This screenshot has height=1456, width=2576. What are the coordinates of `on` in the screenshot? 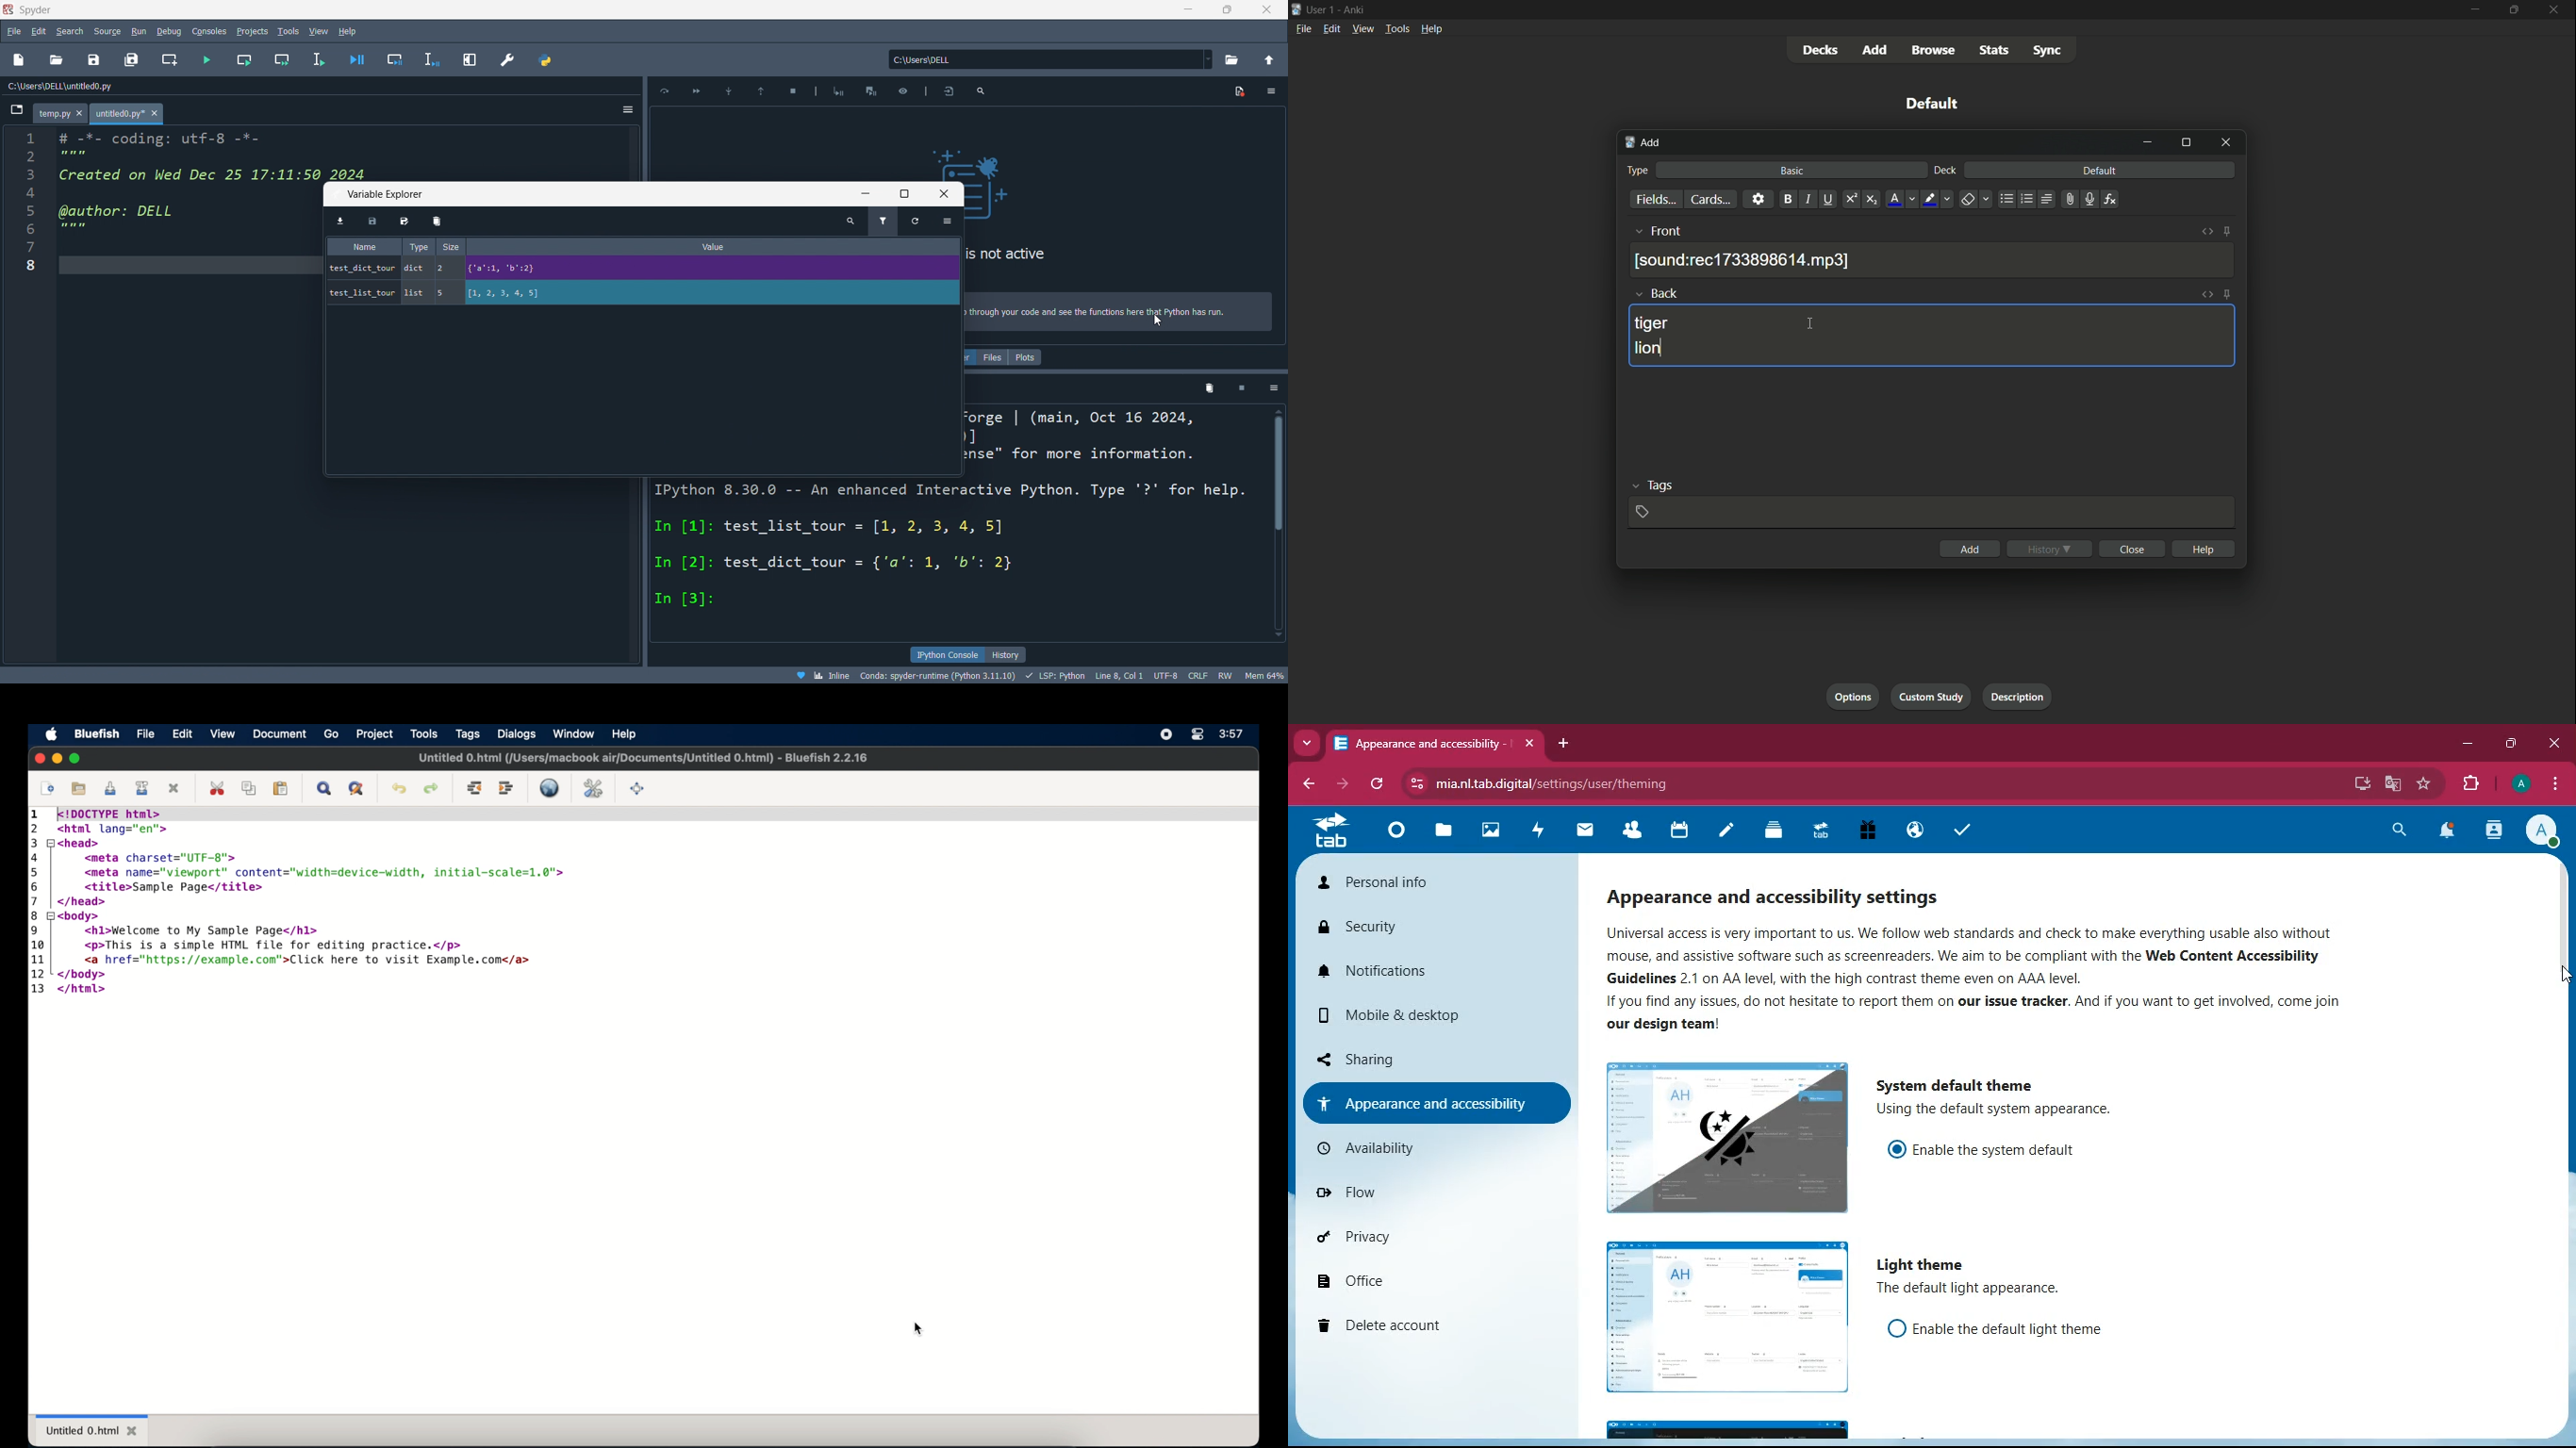 It's located at (1898, 1149).